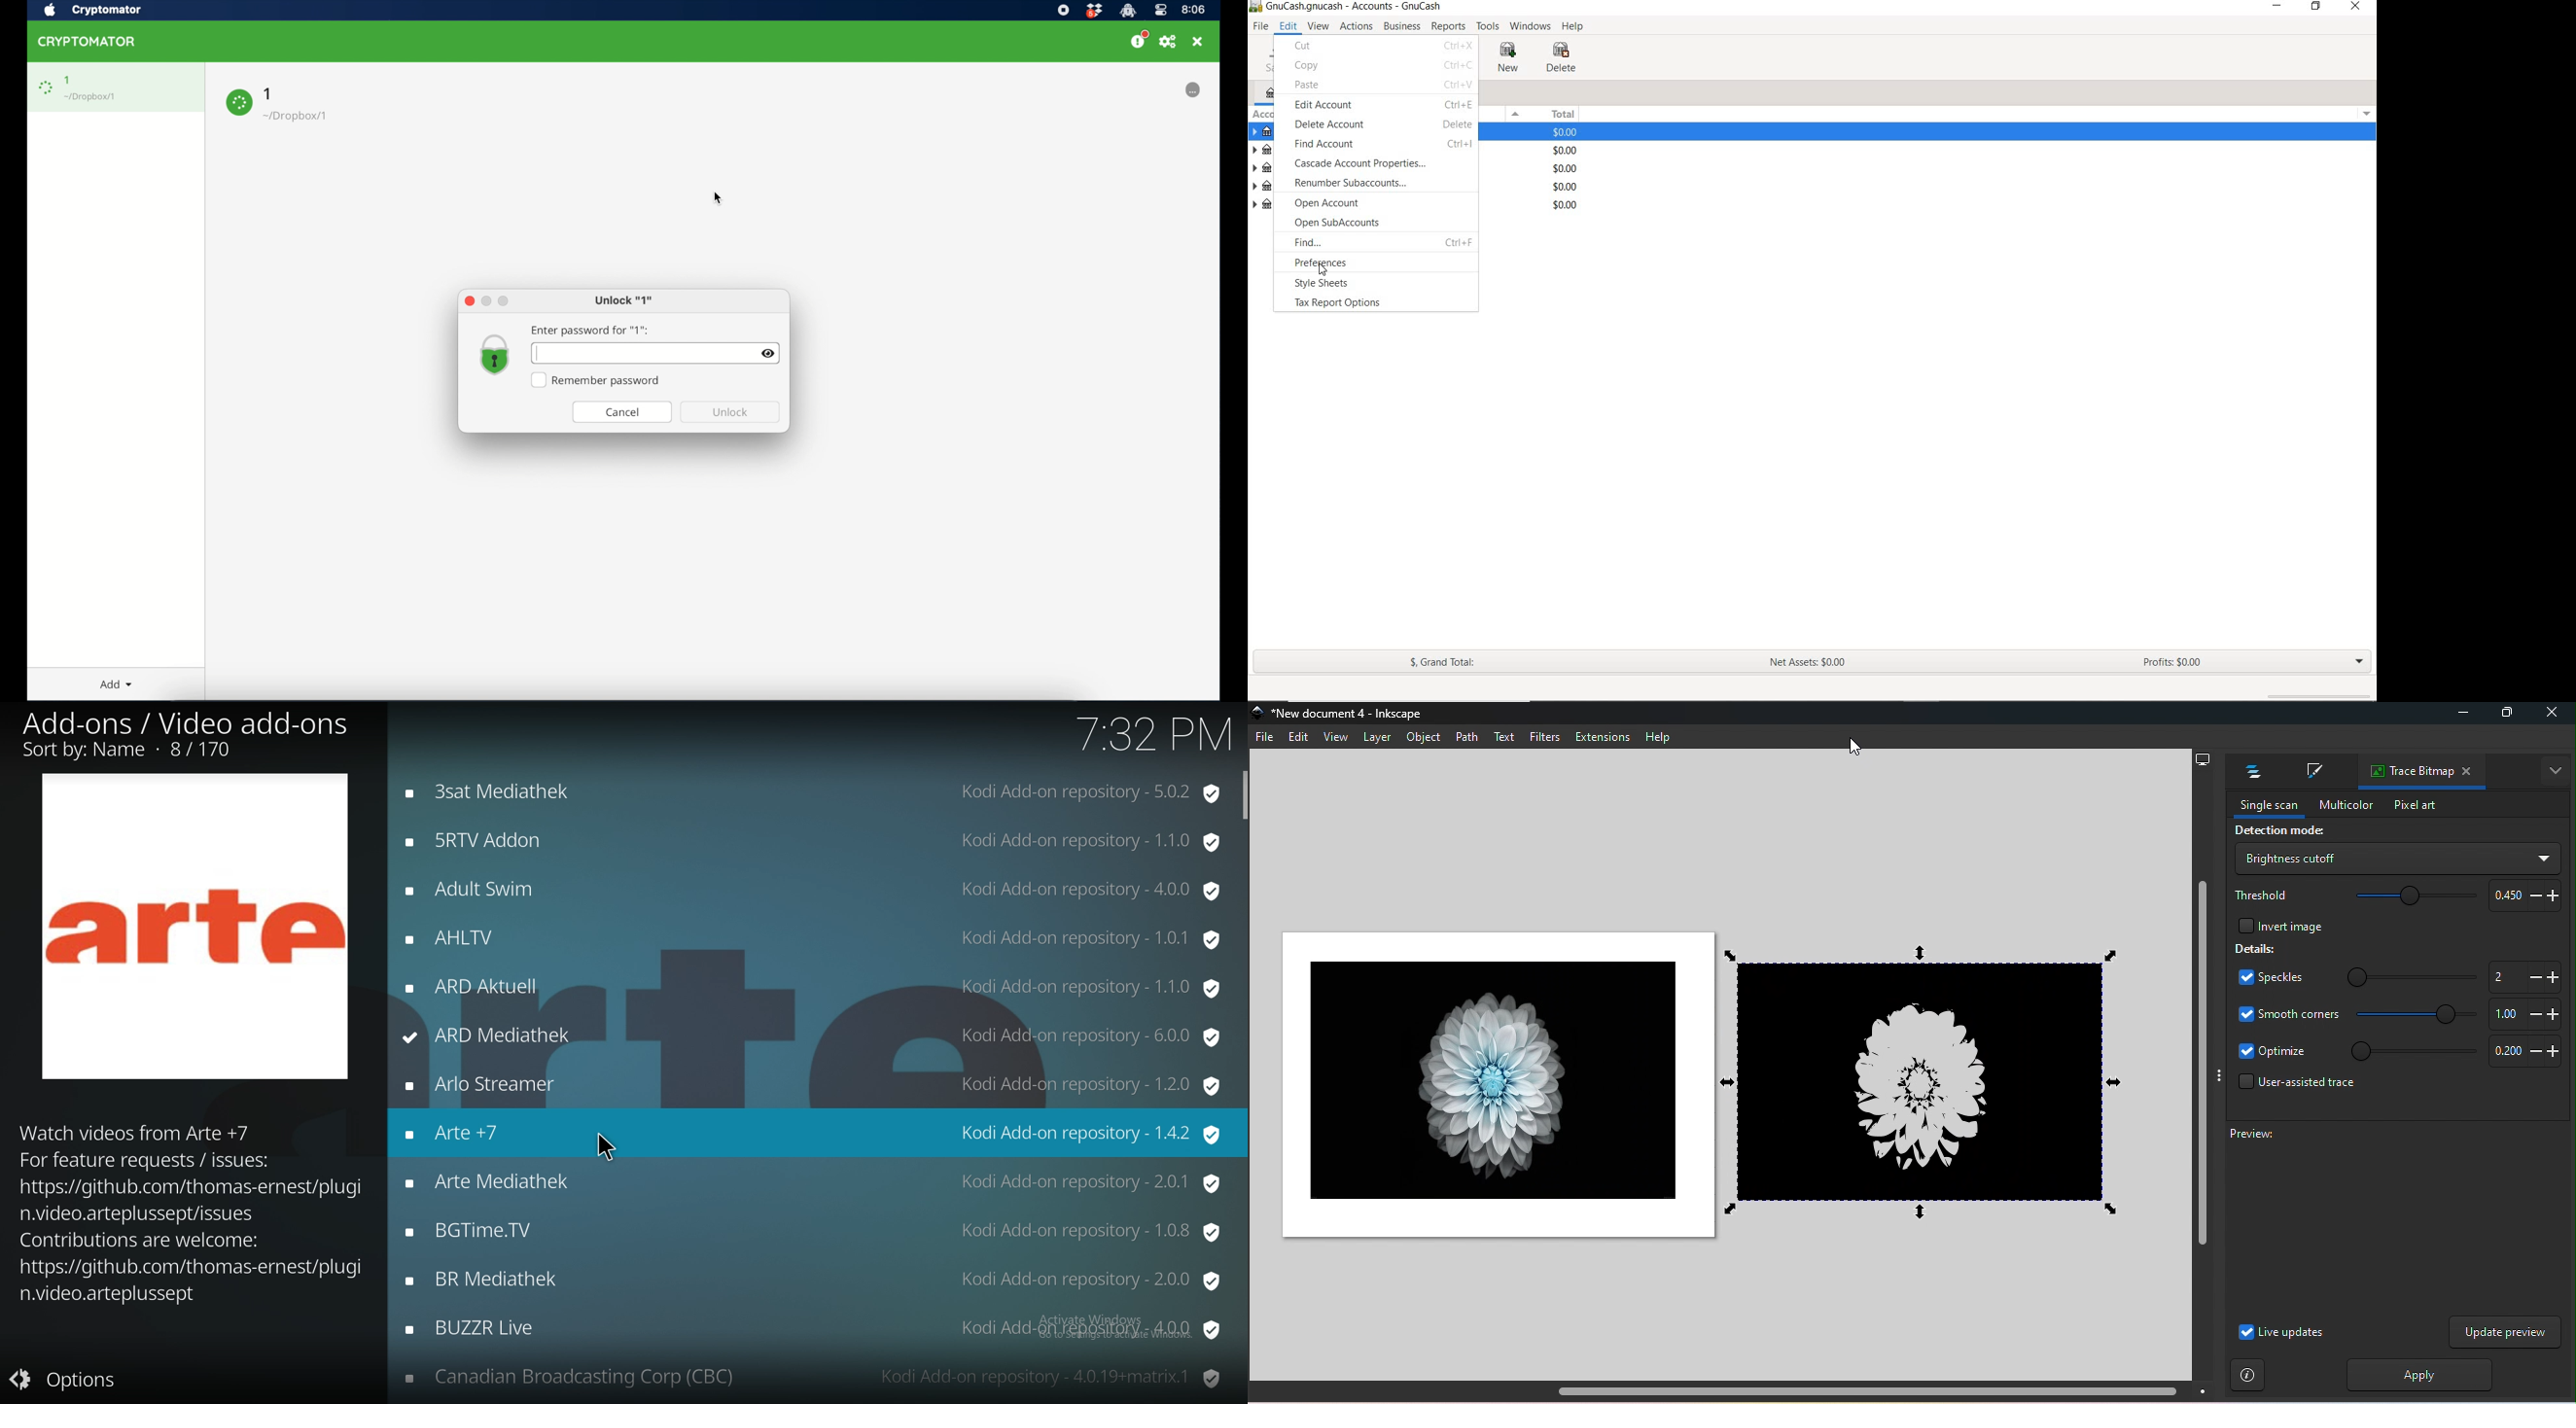 Image resolution: width=2576 pixels, height=1428 pixels. I want to click on Optimize slide bar, so click(2408, 1051).